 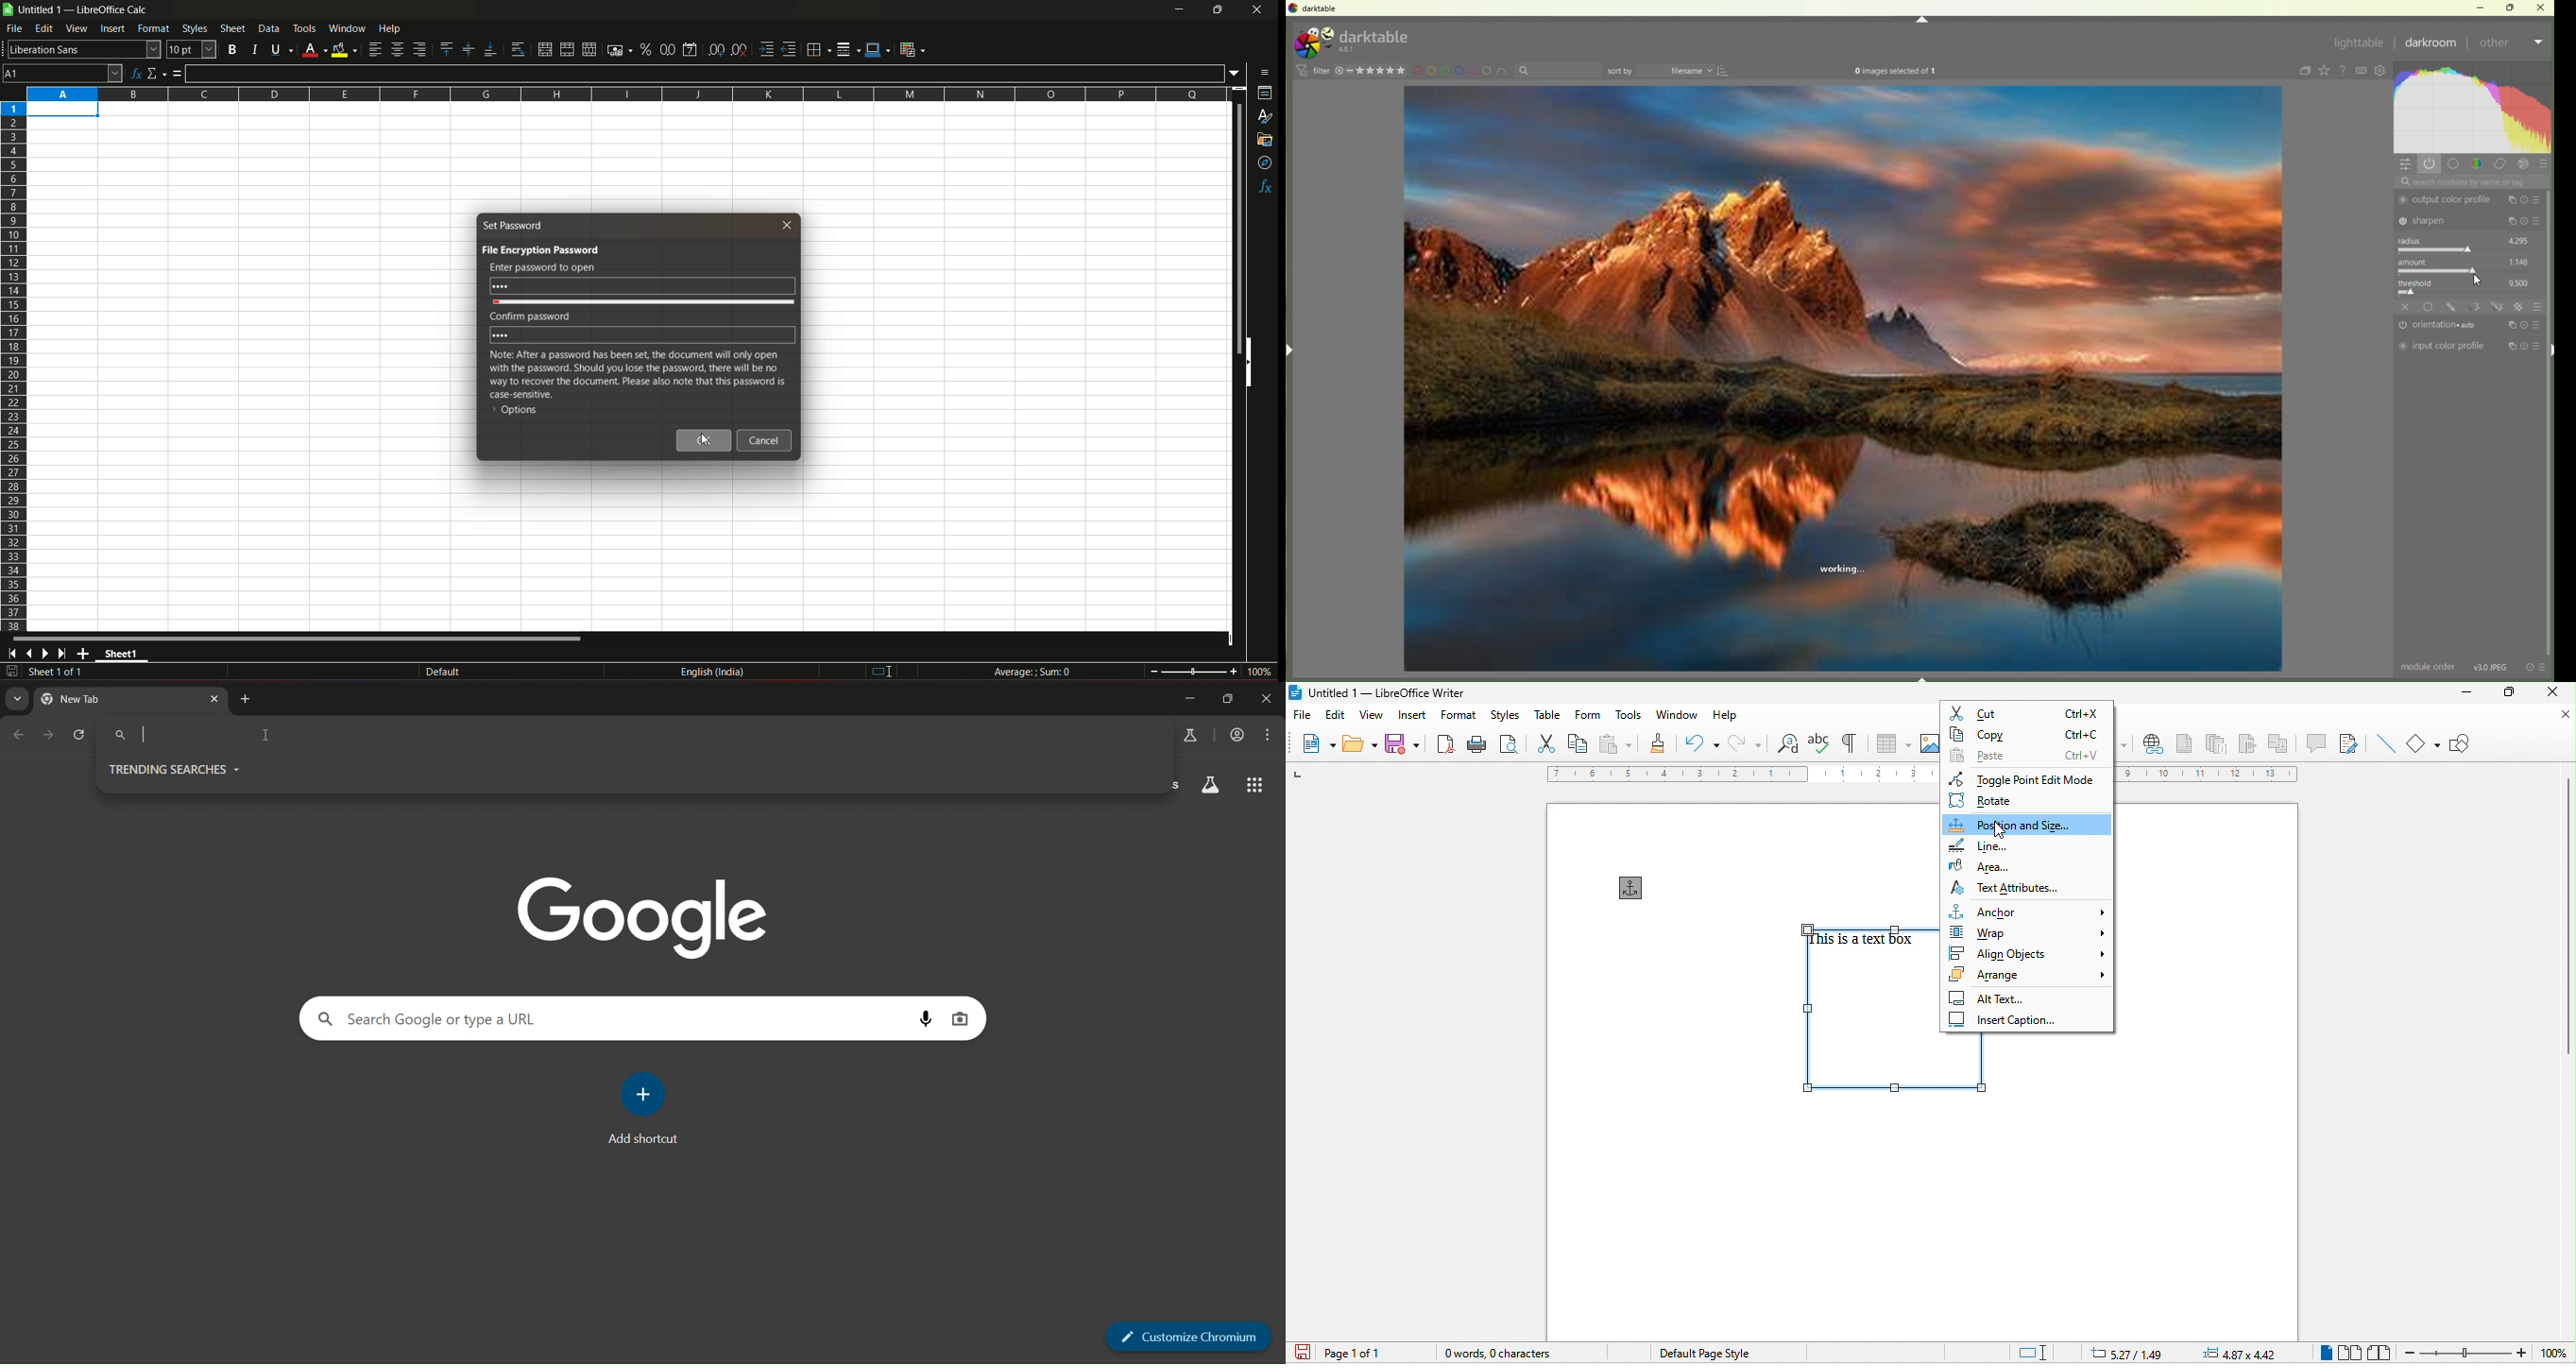 I want to click on Settings, so click(x=2383, y=72).